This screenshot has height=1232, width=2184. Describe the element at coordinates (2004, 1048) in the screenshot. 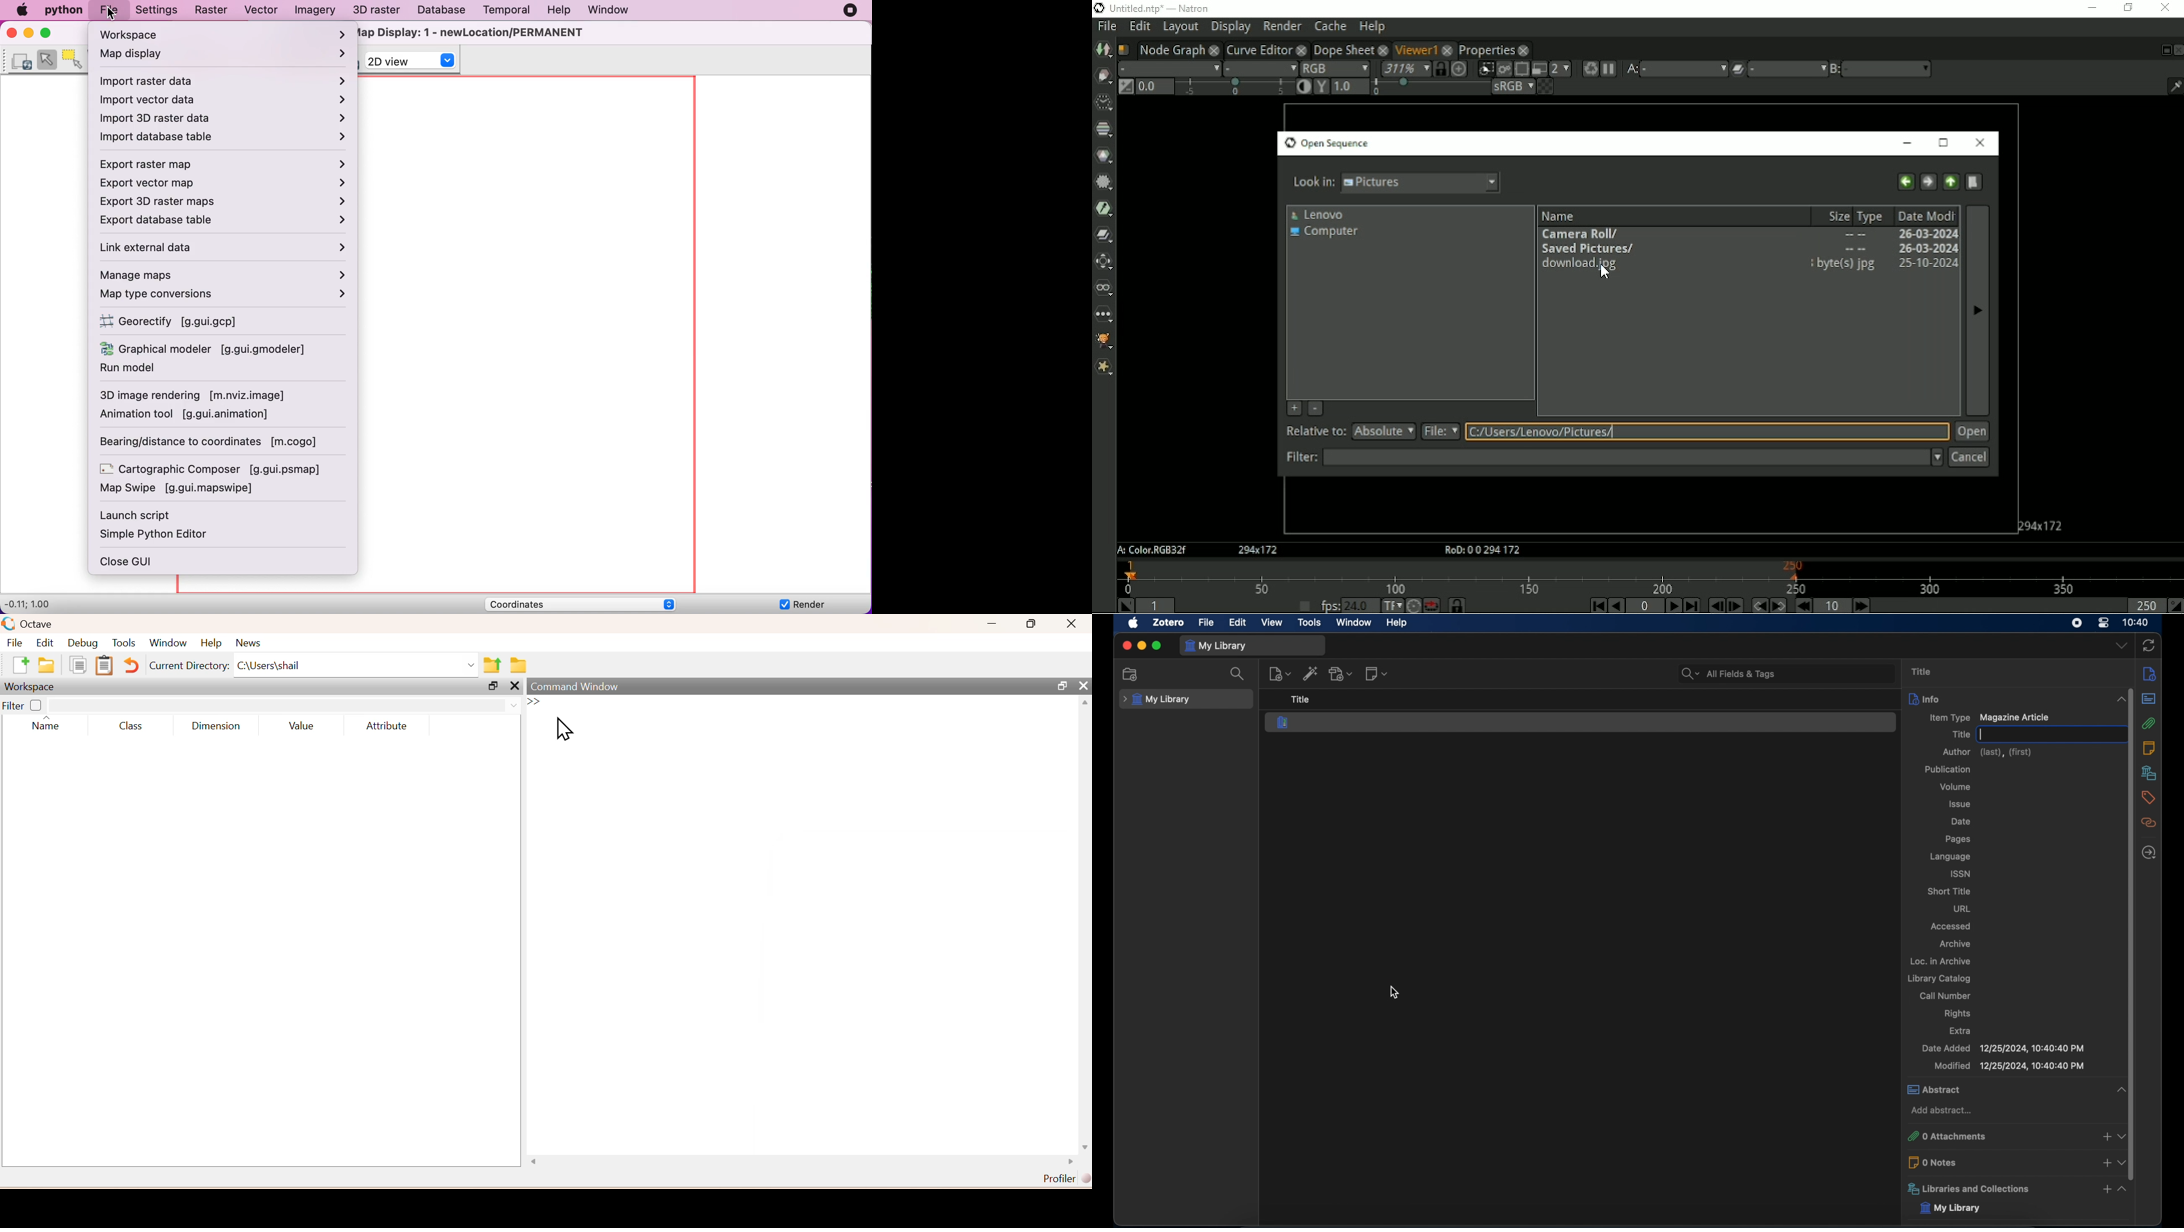

I see `date added` at that location.